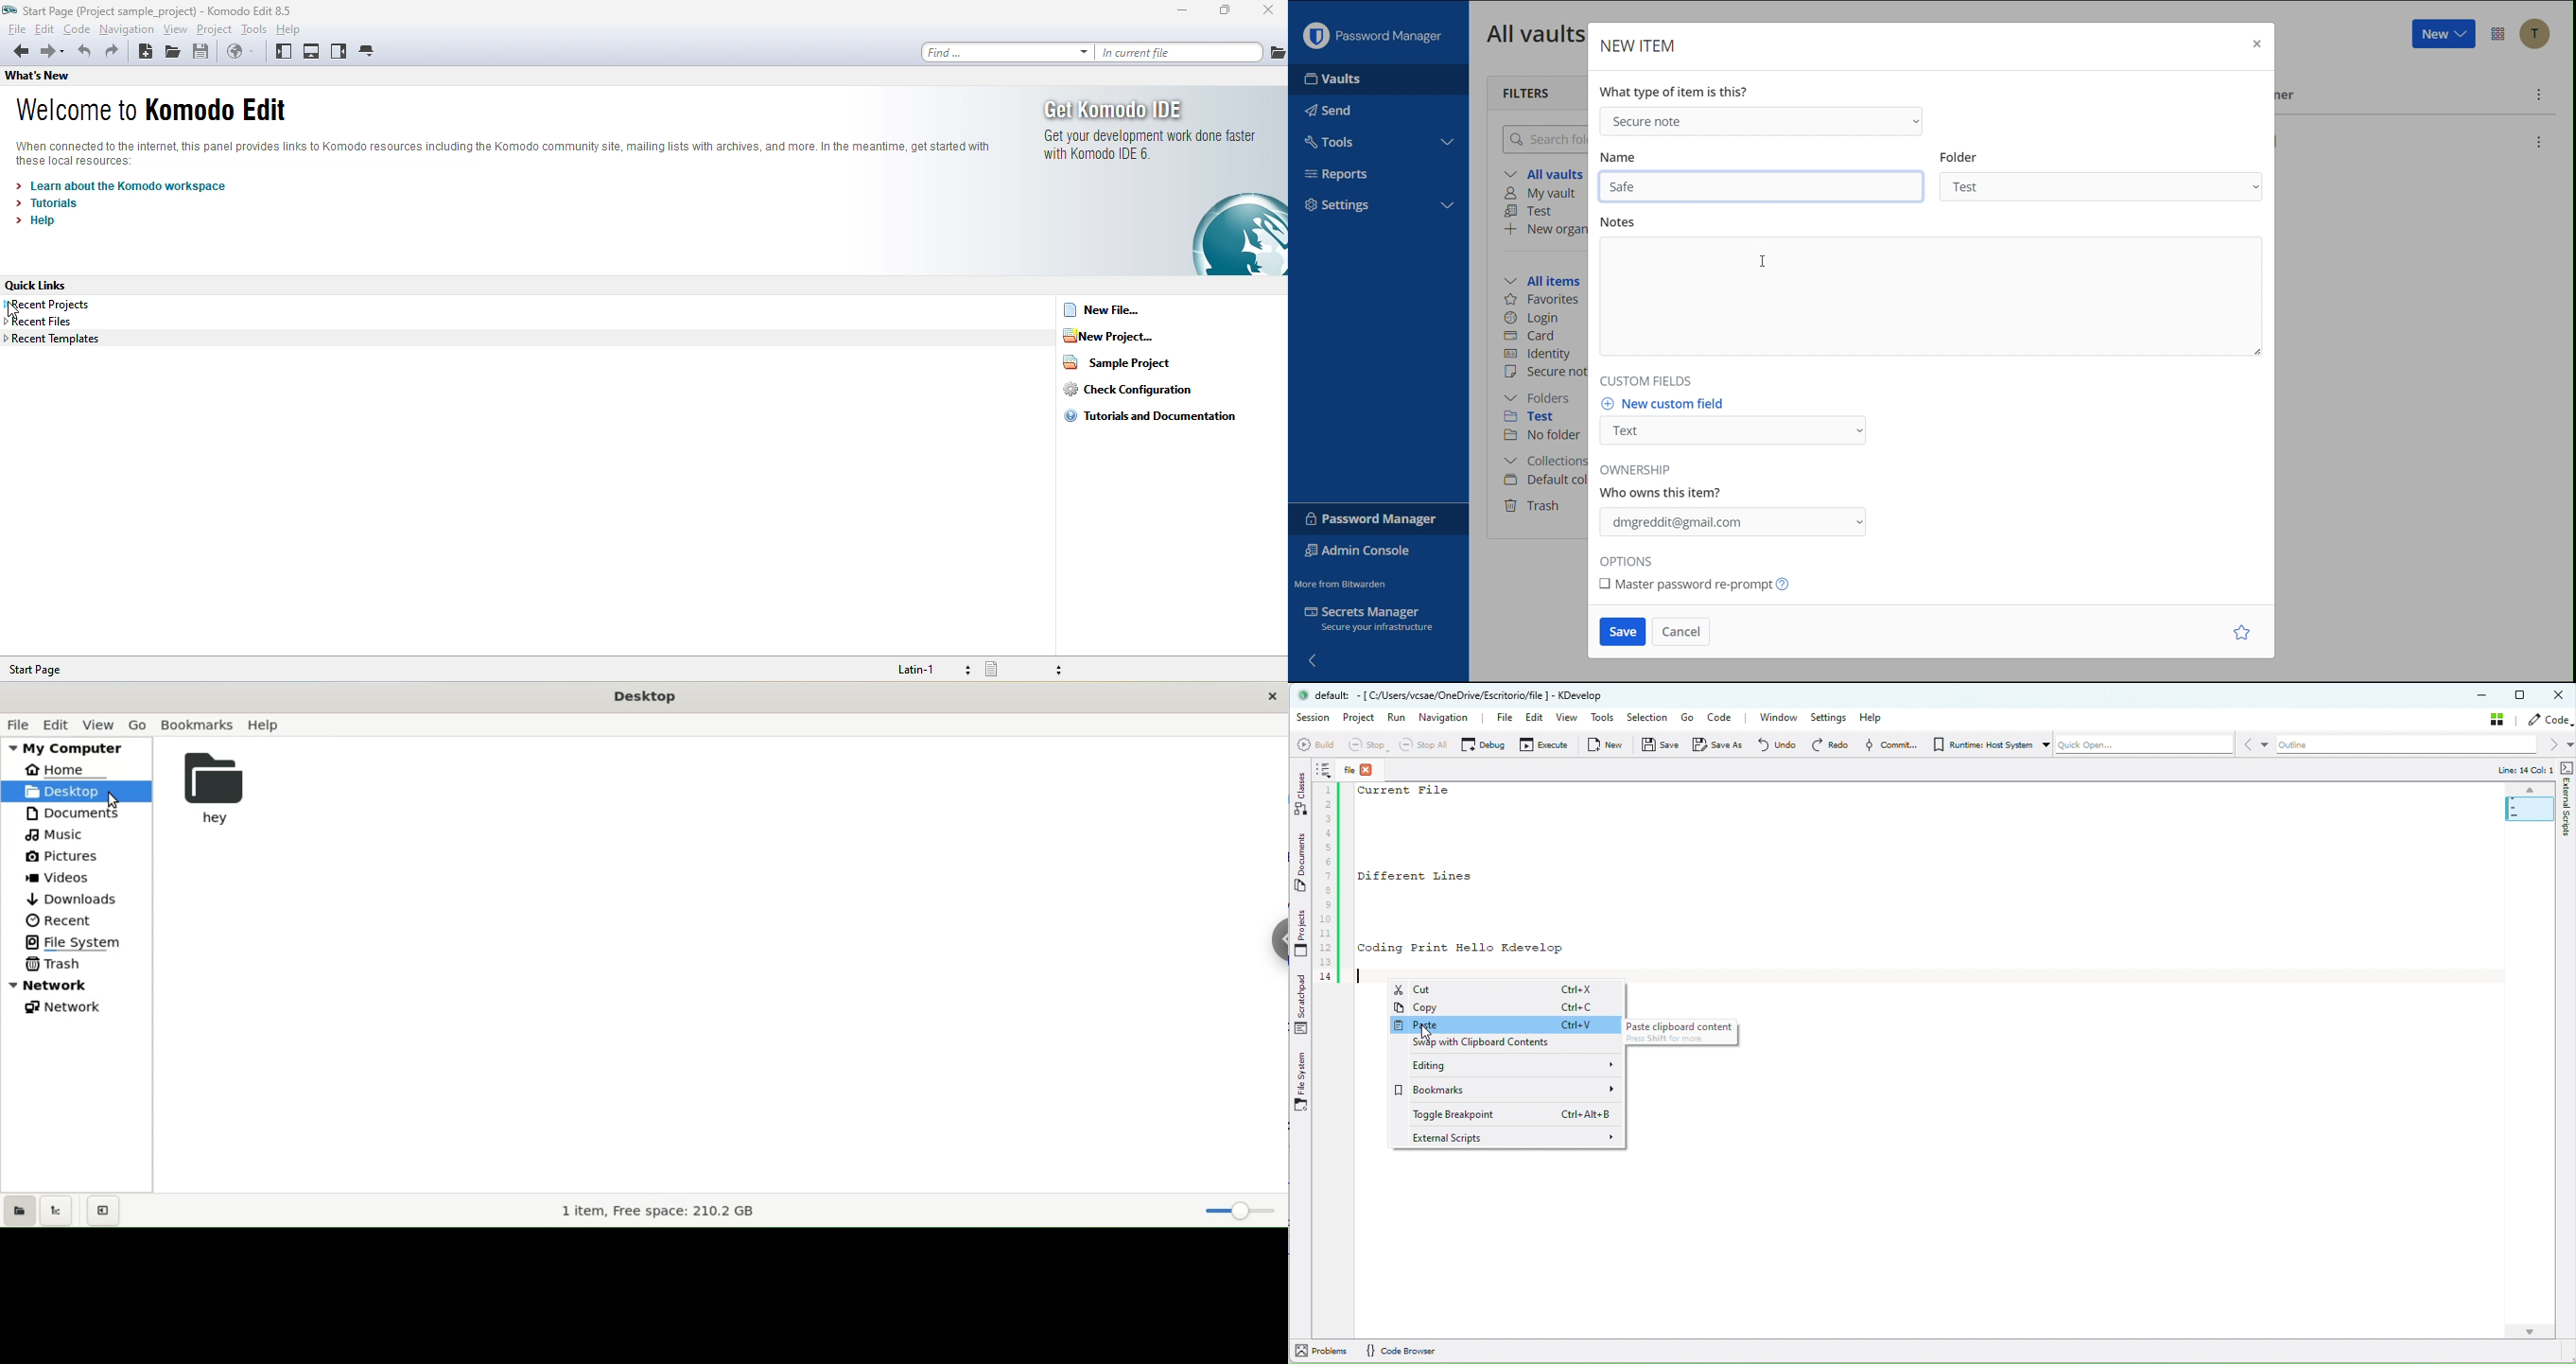 This screenshot has width=2576, height=1372. Describe the element at coordinates (1162, 423) in the screenshot. I see `tutorials and documentation` at that location.